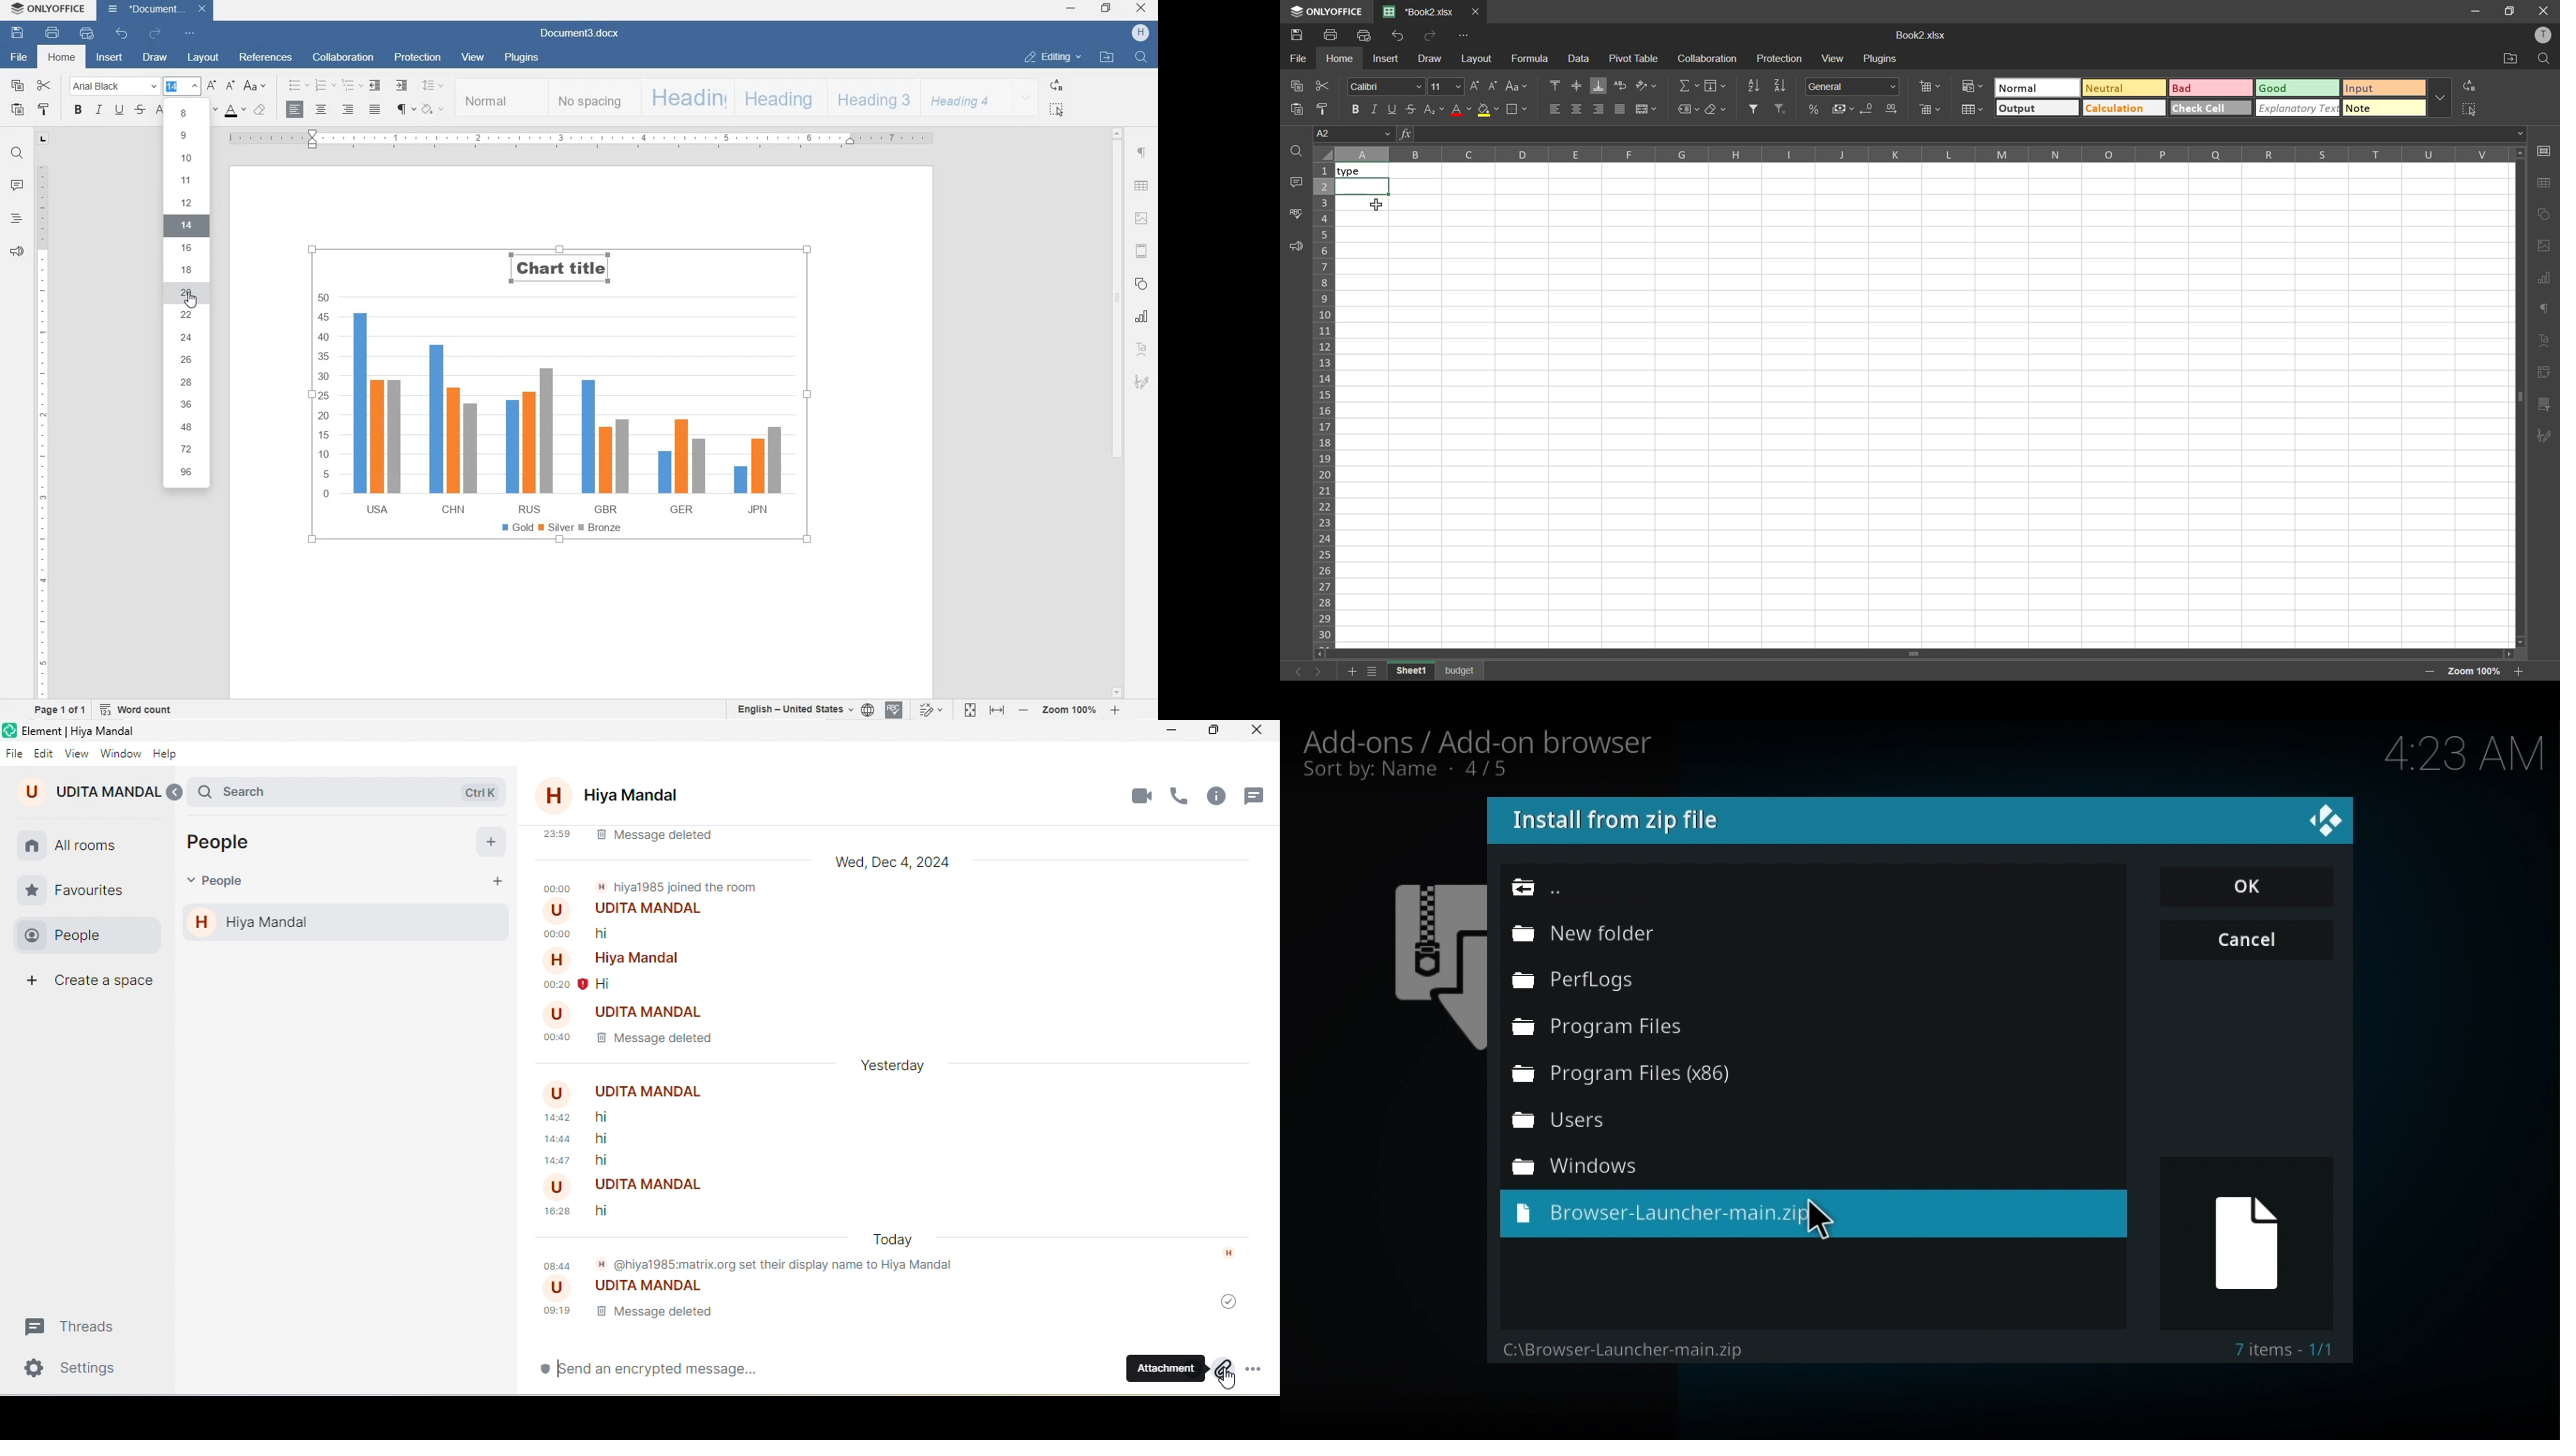 The width and height of the screenshot is (2576, 1456). What do you see at coordinates (186, 473) in the screenshot?
I see `96` at bounding box center [186, 473].